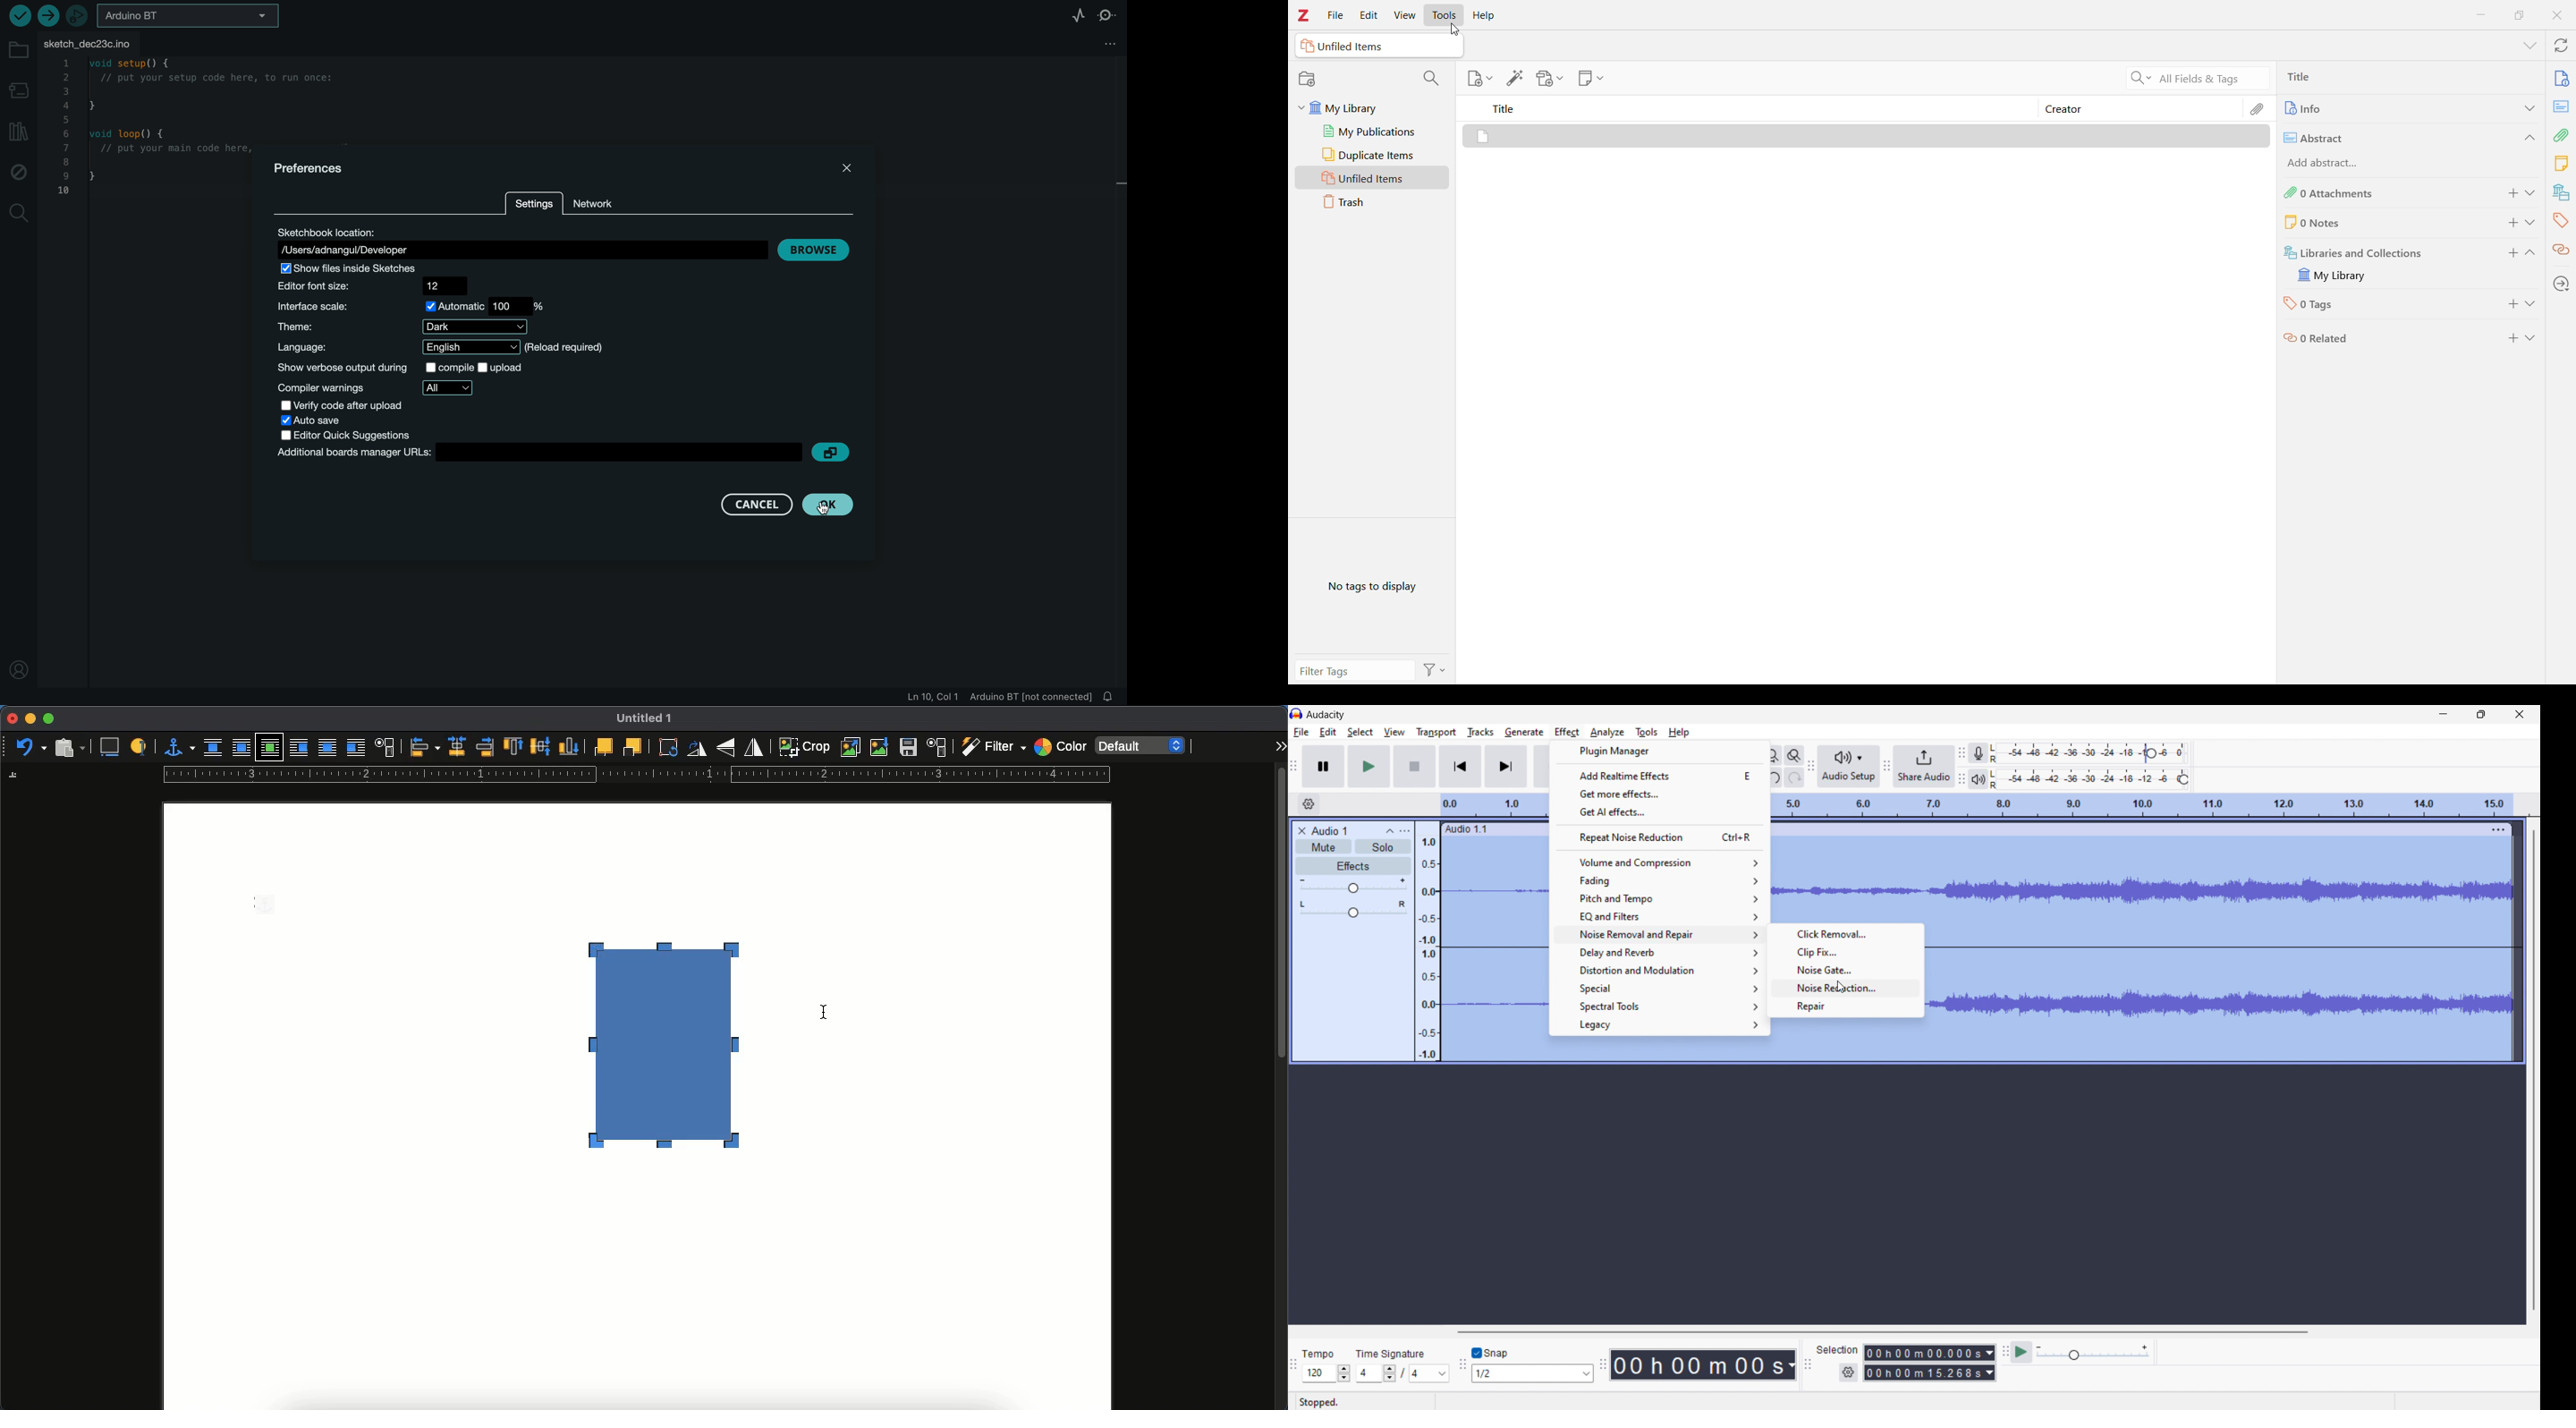 The height and width of the screenshot is (1428, 2576). What do you see at coordinates (1811, 766) in the screenshot?
I see `audio setup toolbar` at bounding box center [1811, 766].